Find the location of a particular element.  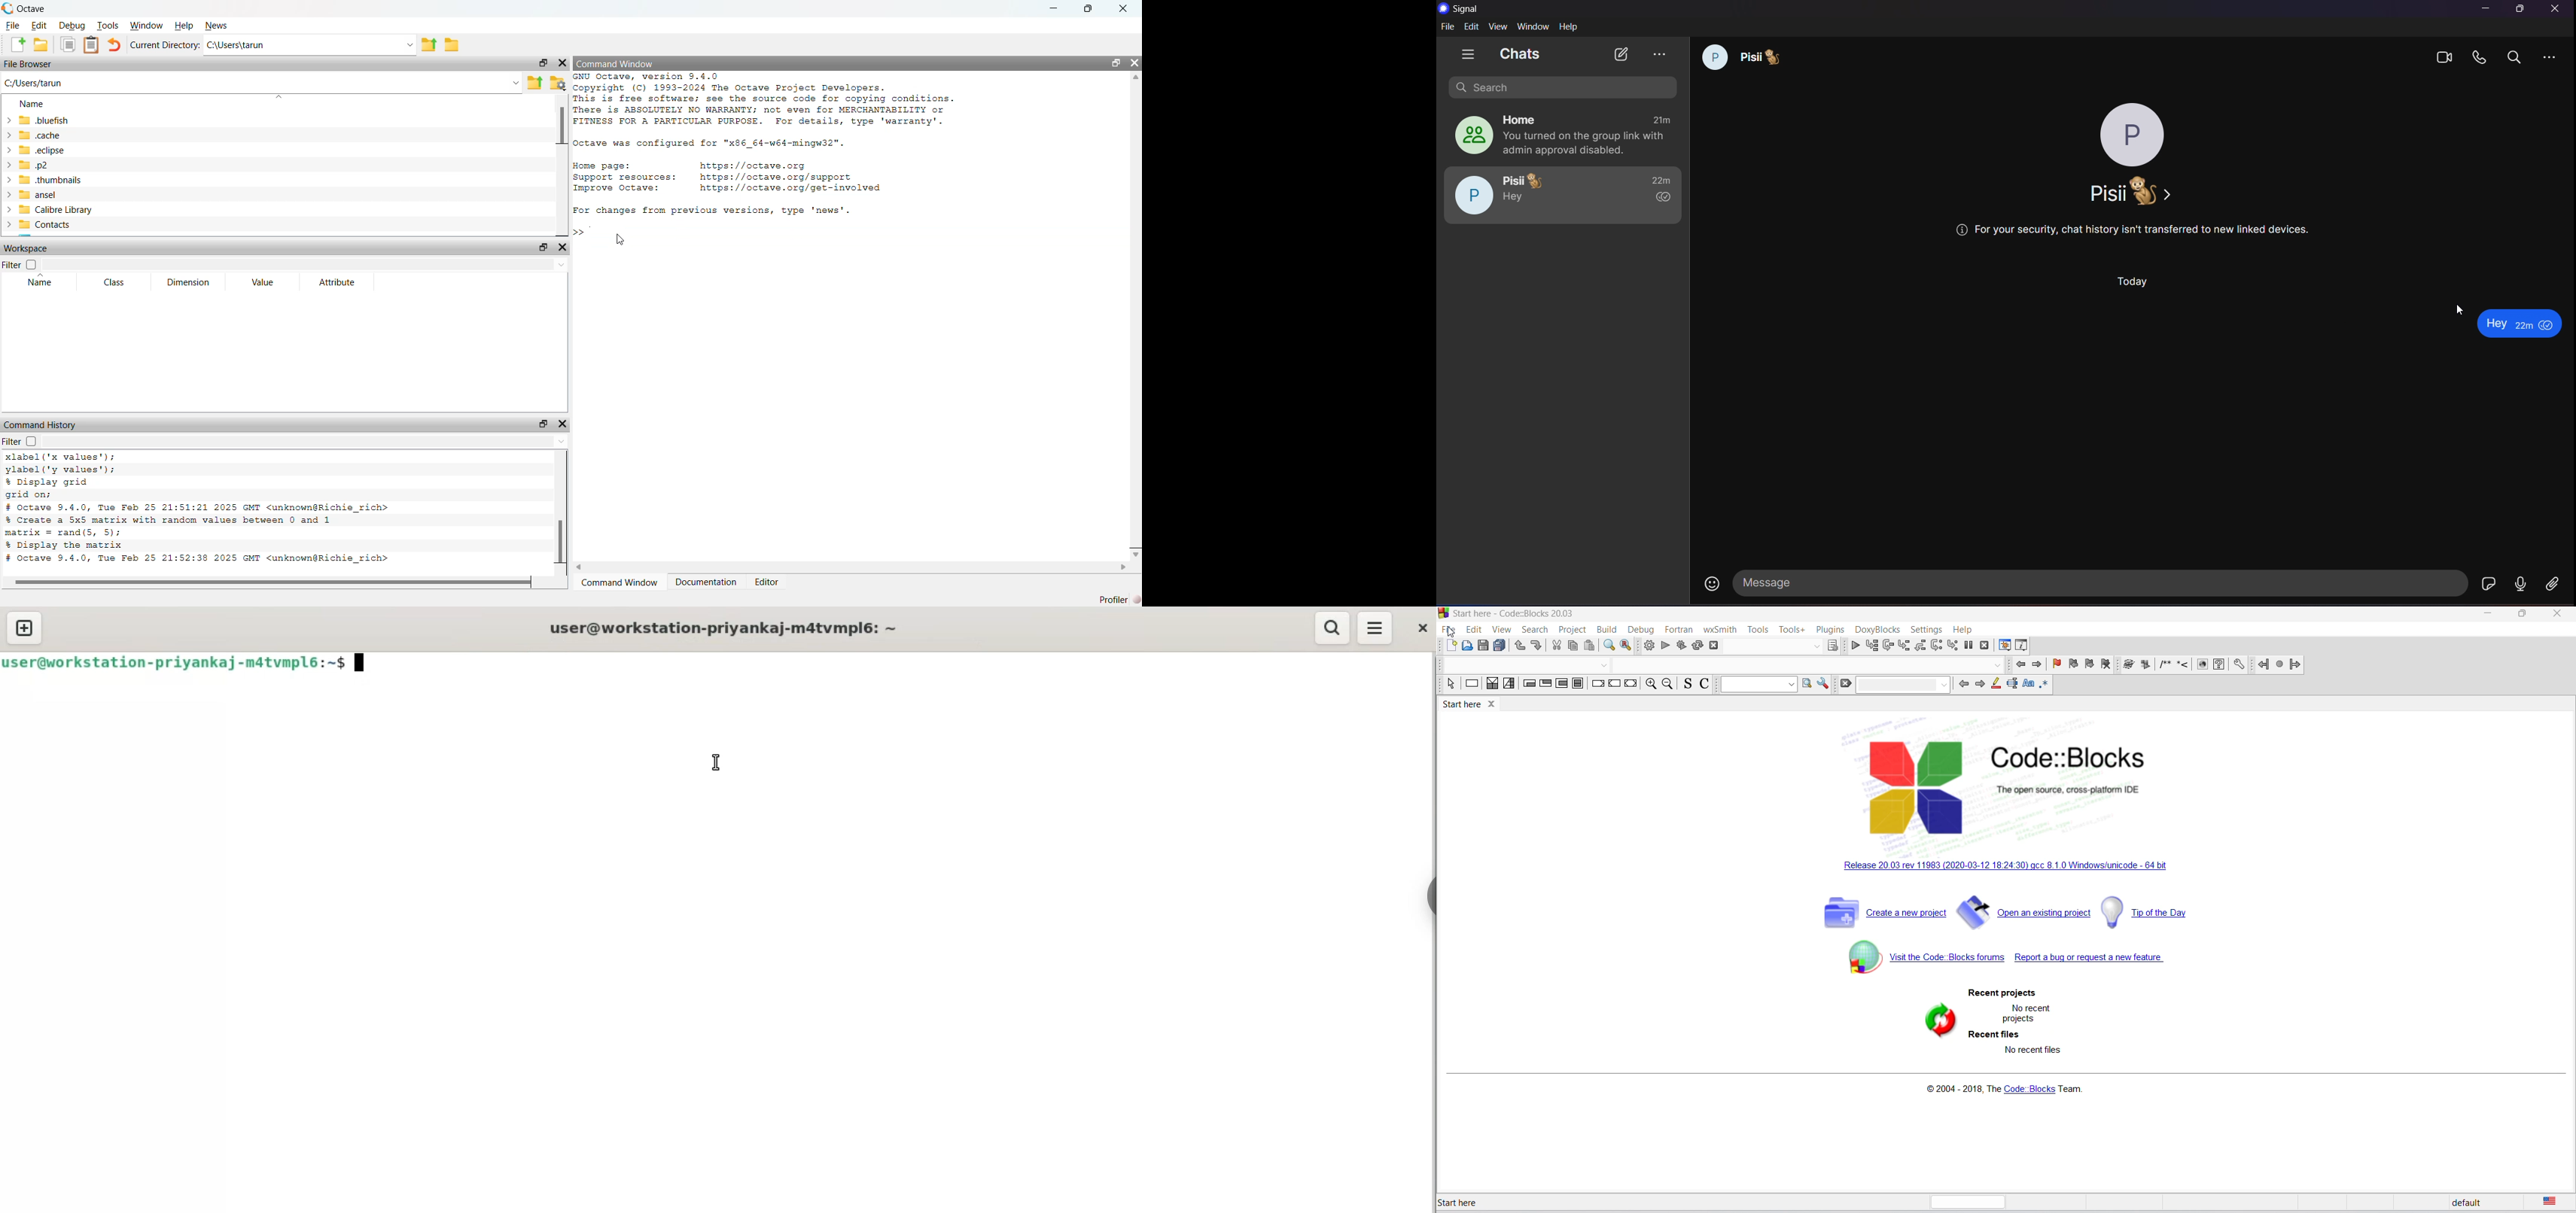

icon is located at coordinates (2201, 666).